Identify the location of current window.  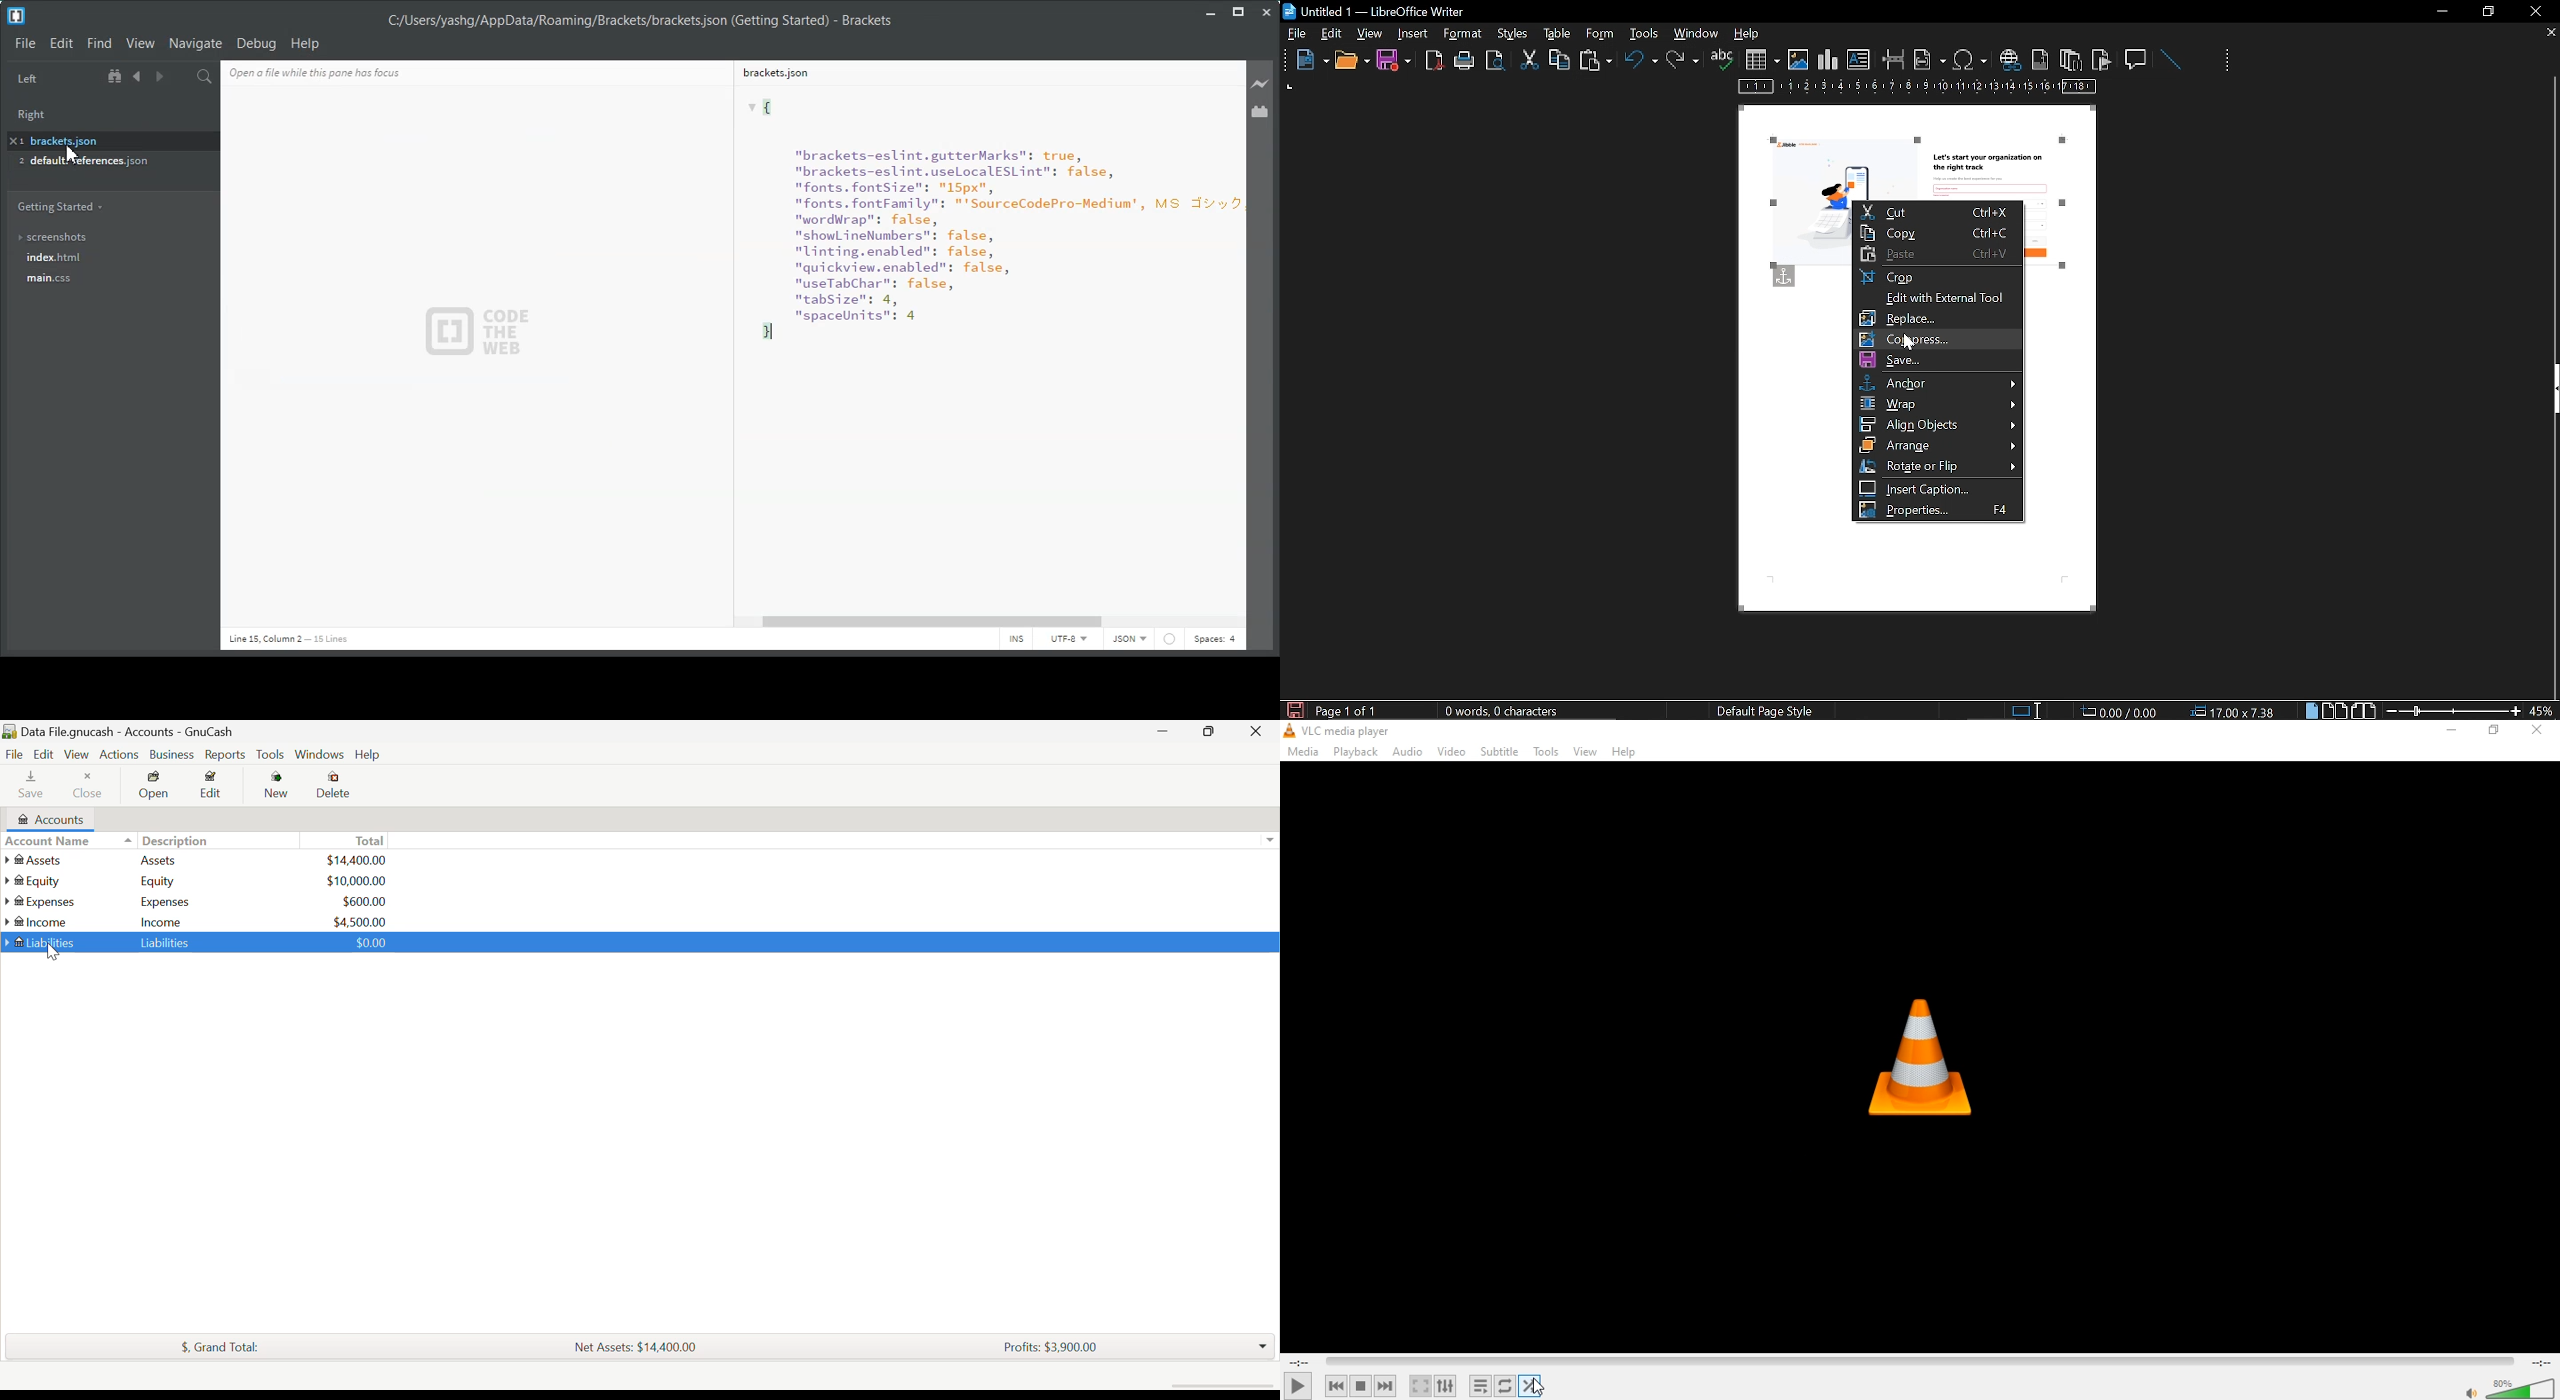
(1377, 10).